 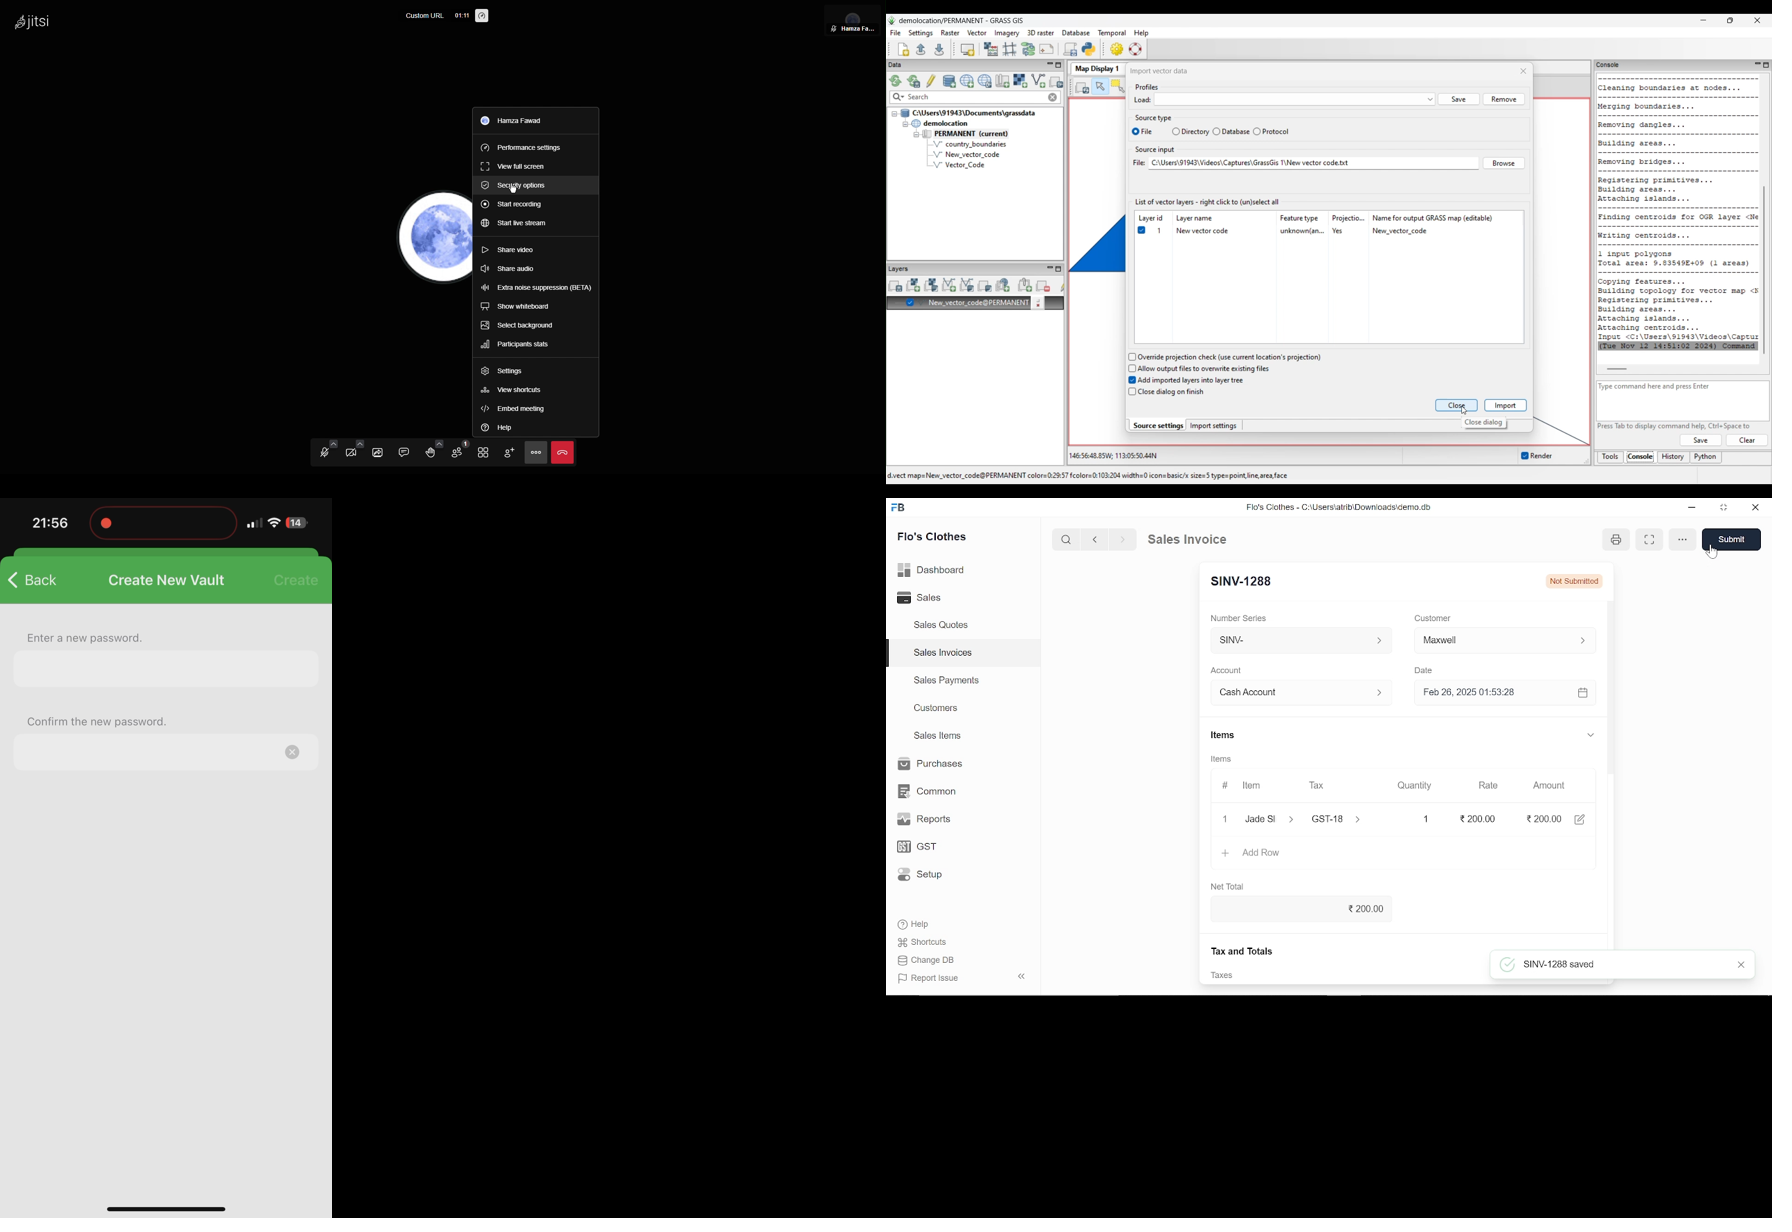 What do you see at coordinates (1344, 508) in the screenshot?
I see `Flo's Clothes - C:\UsersatribiDownloads\demo.do` at bounding box center [1344, 508].